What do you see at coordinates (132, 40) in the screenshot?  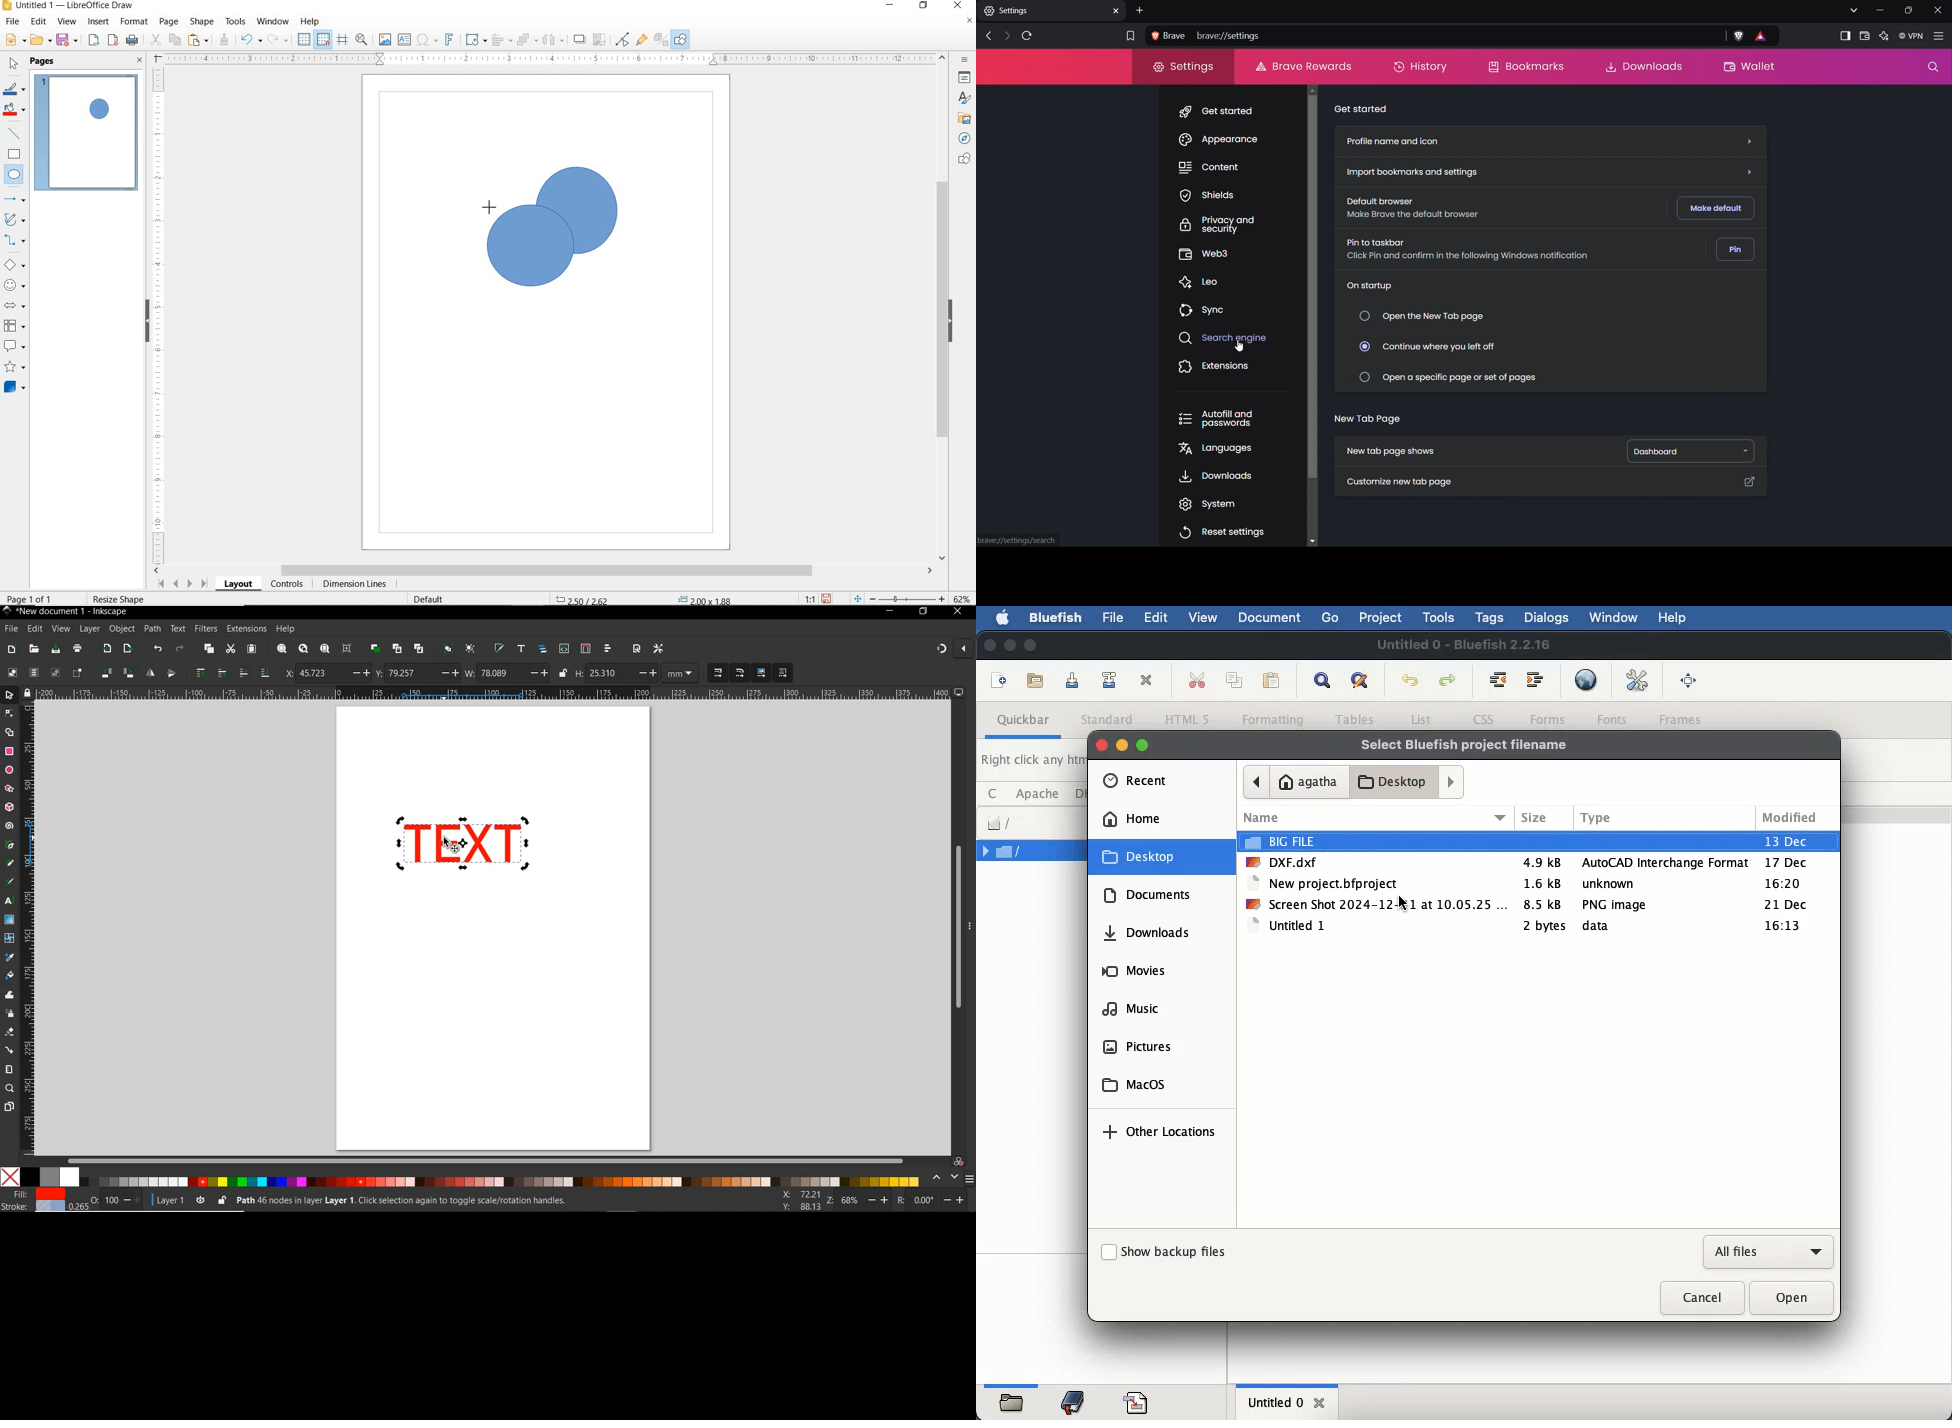 I see `PRINT` at bounding box center [132, 40].